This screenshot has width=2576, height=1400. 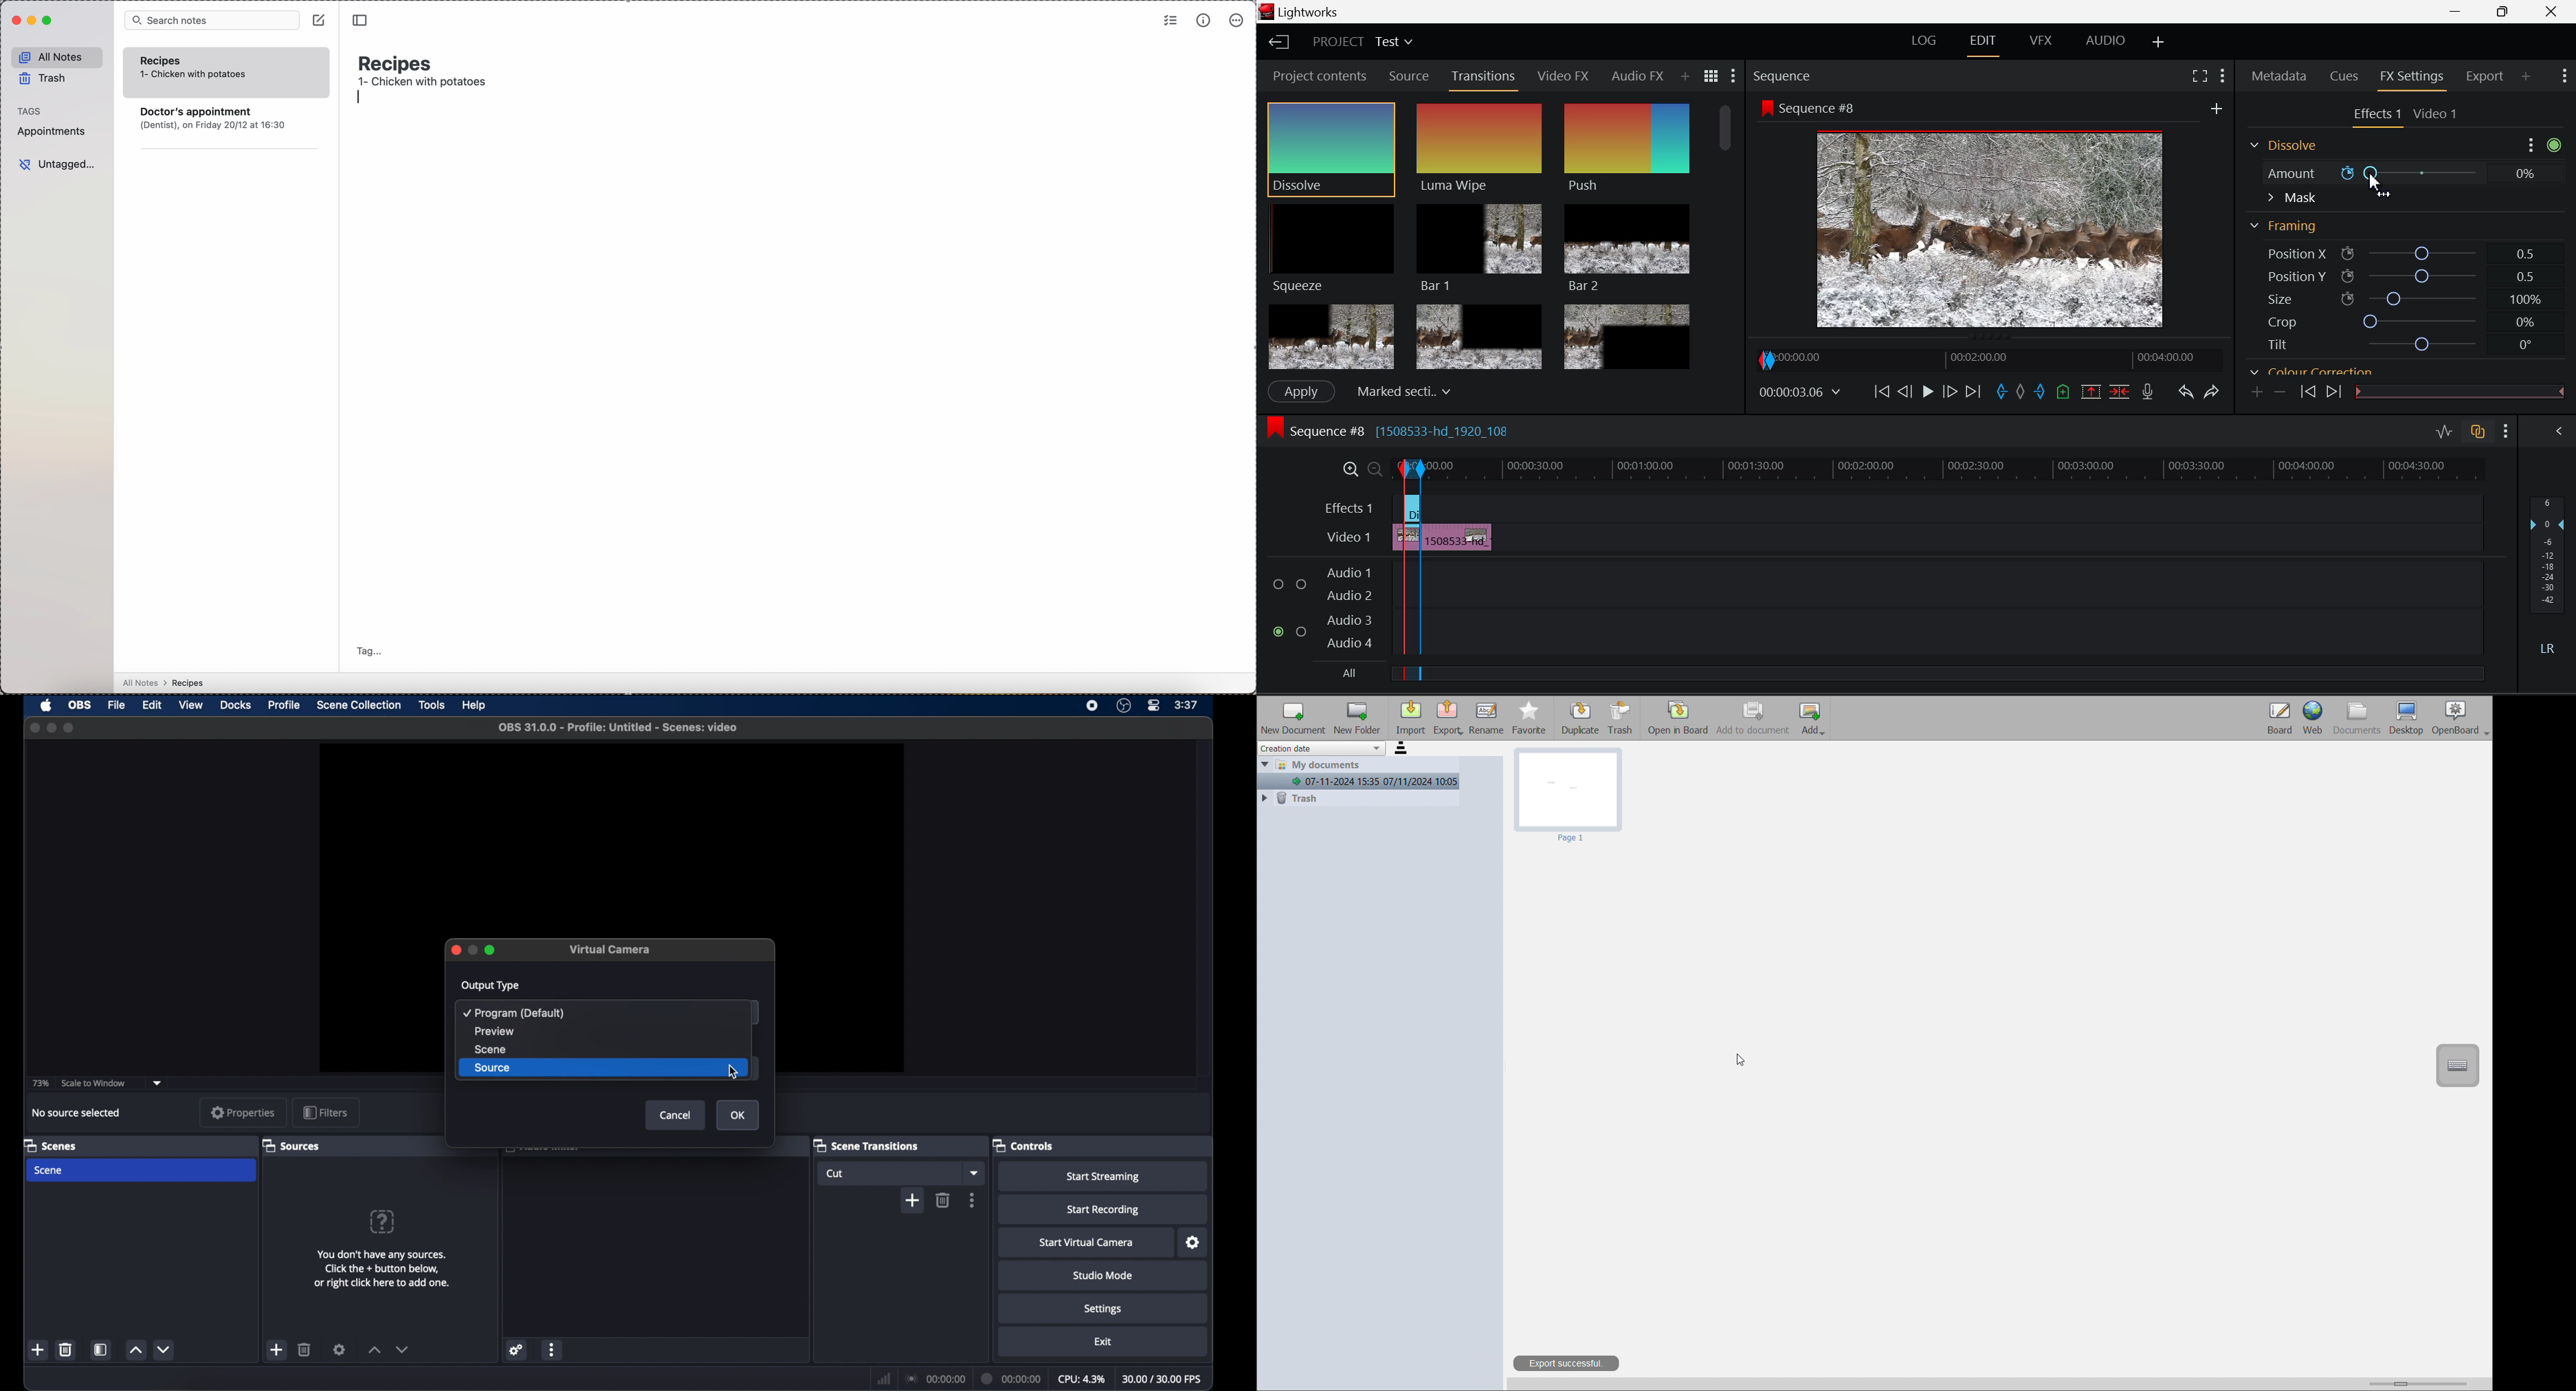 What do you see at coordinates (2461, 718) in the screenshot?
I see `openboard settings` at bounding box center [2461, 718].